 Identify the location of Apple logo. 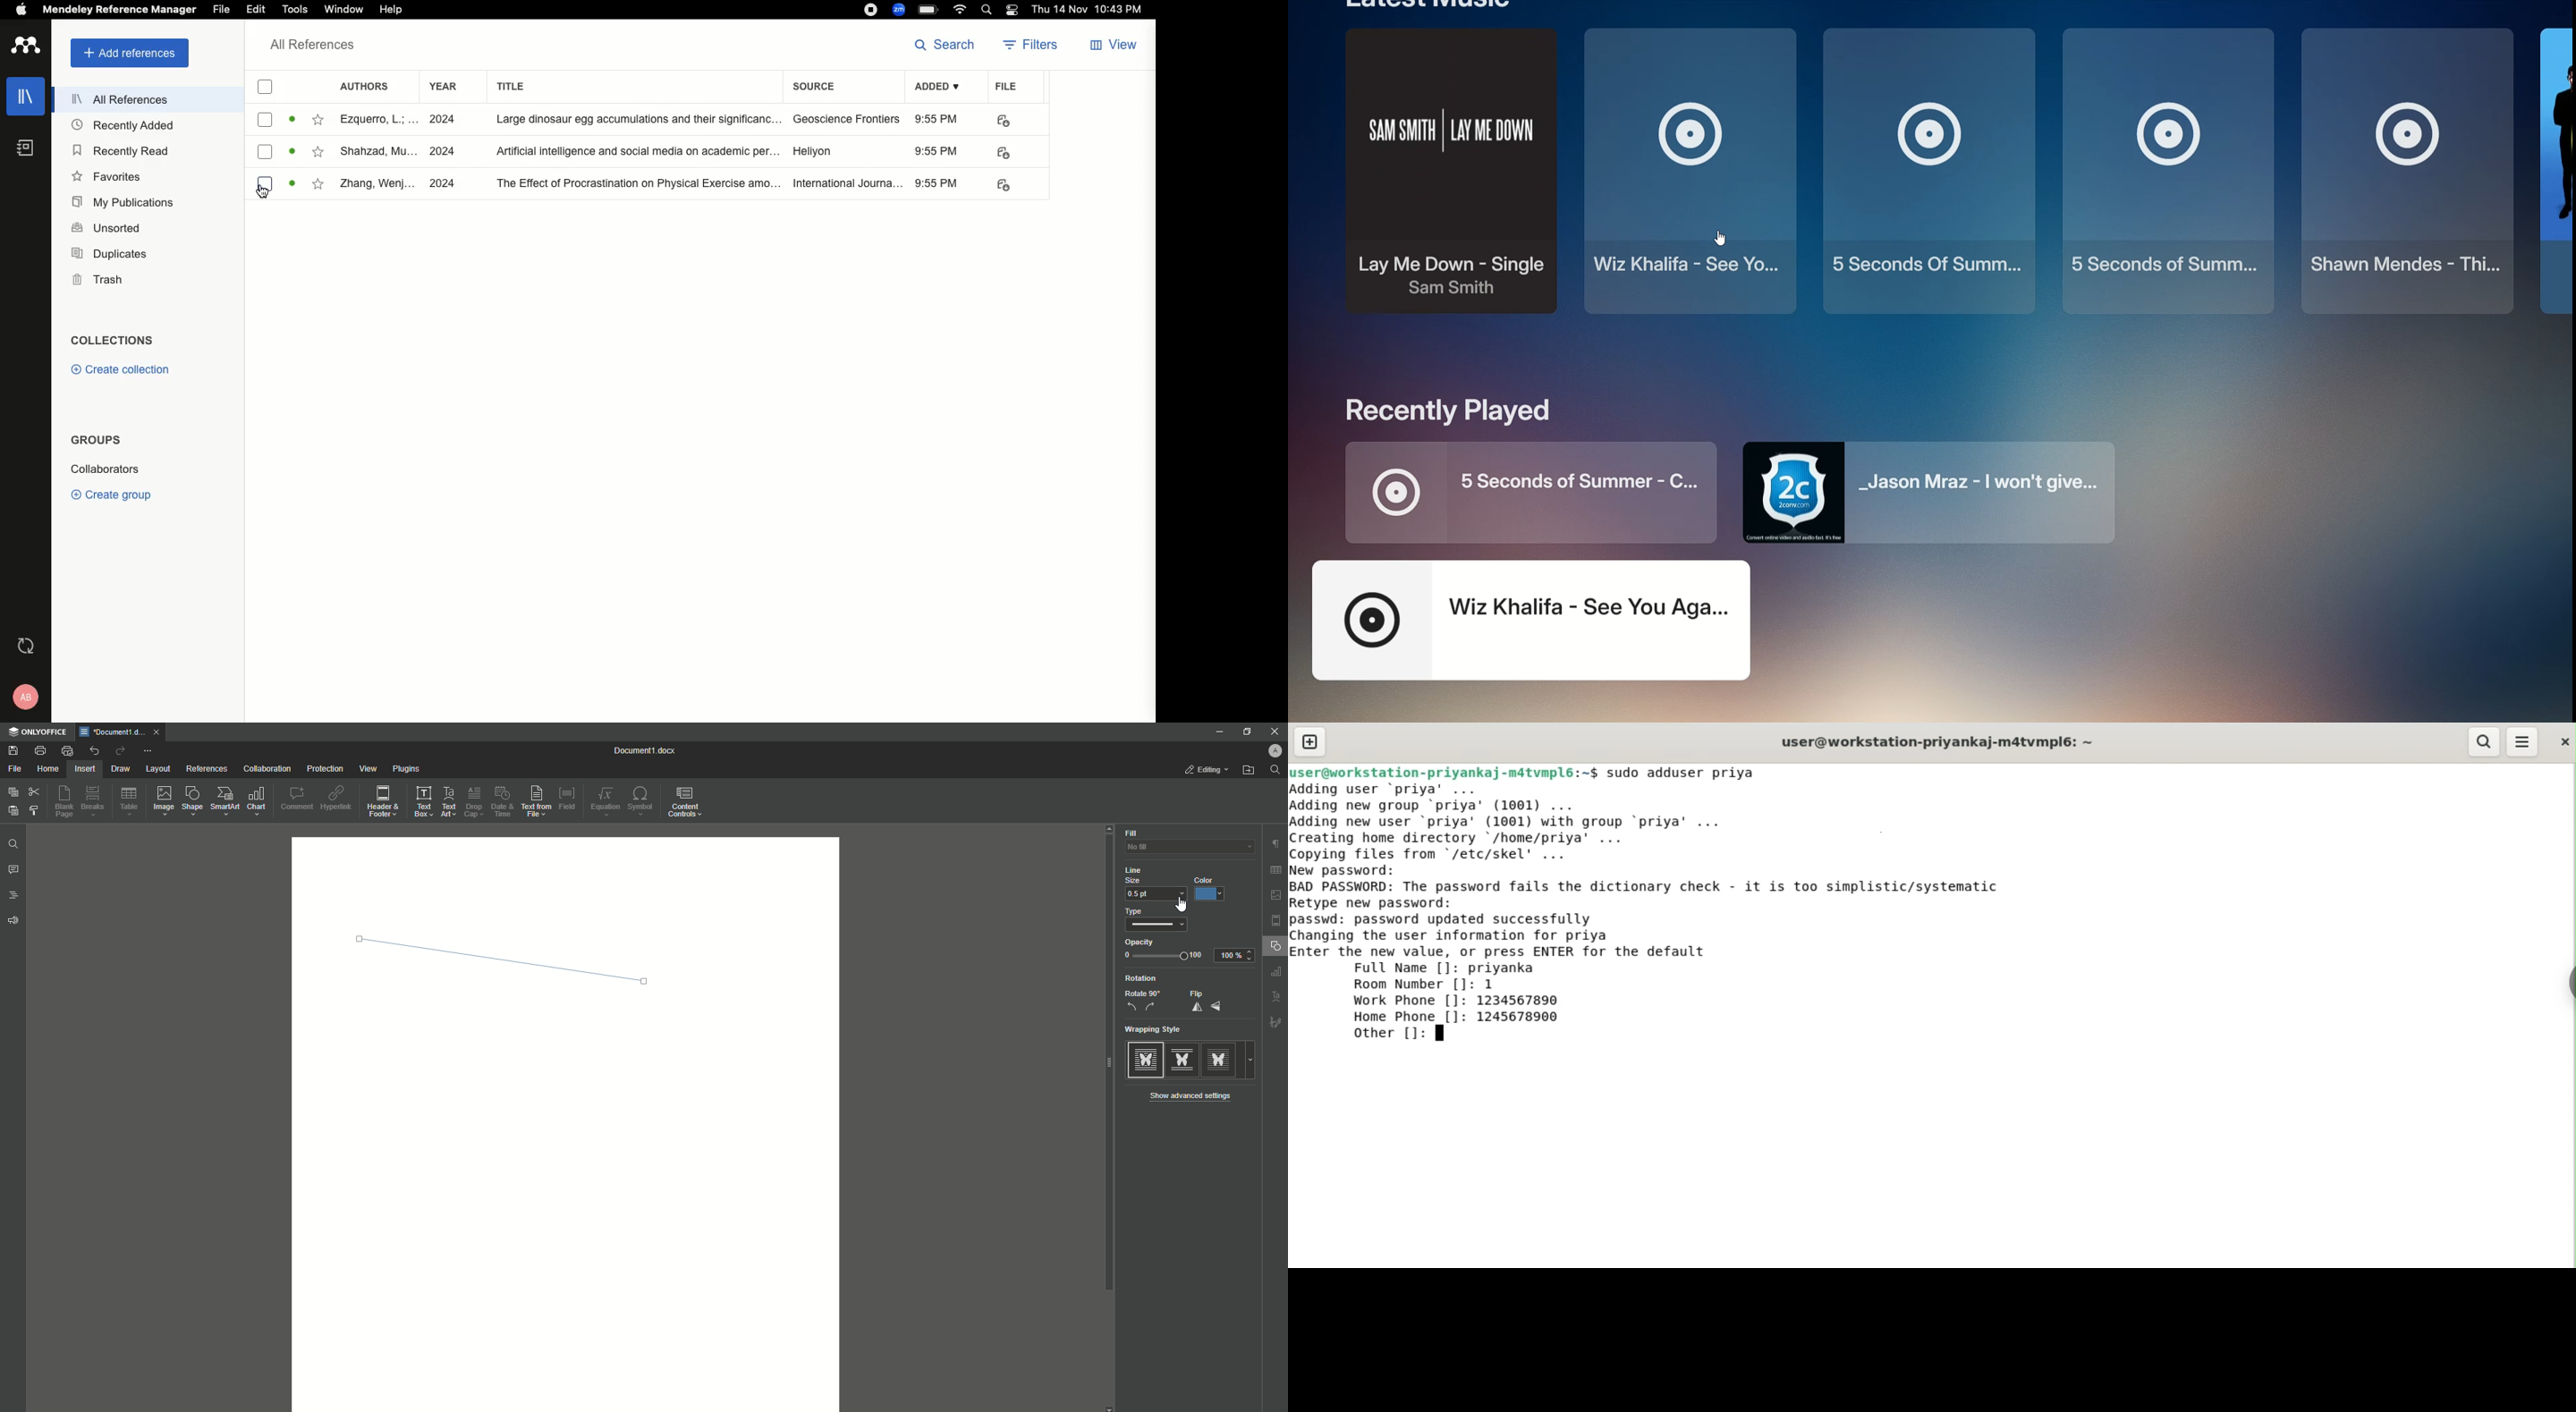
(21, 10).